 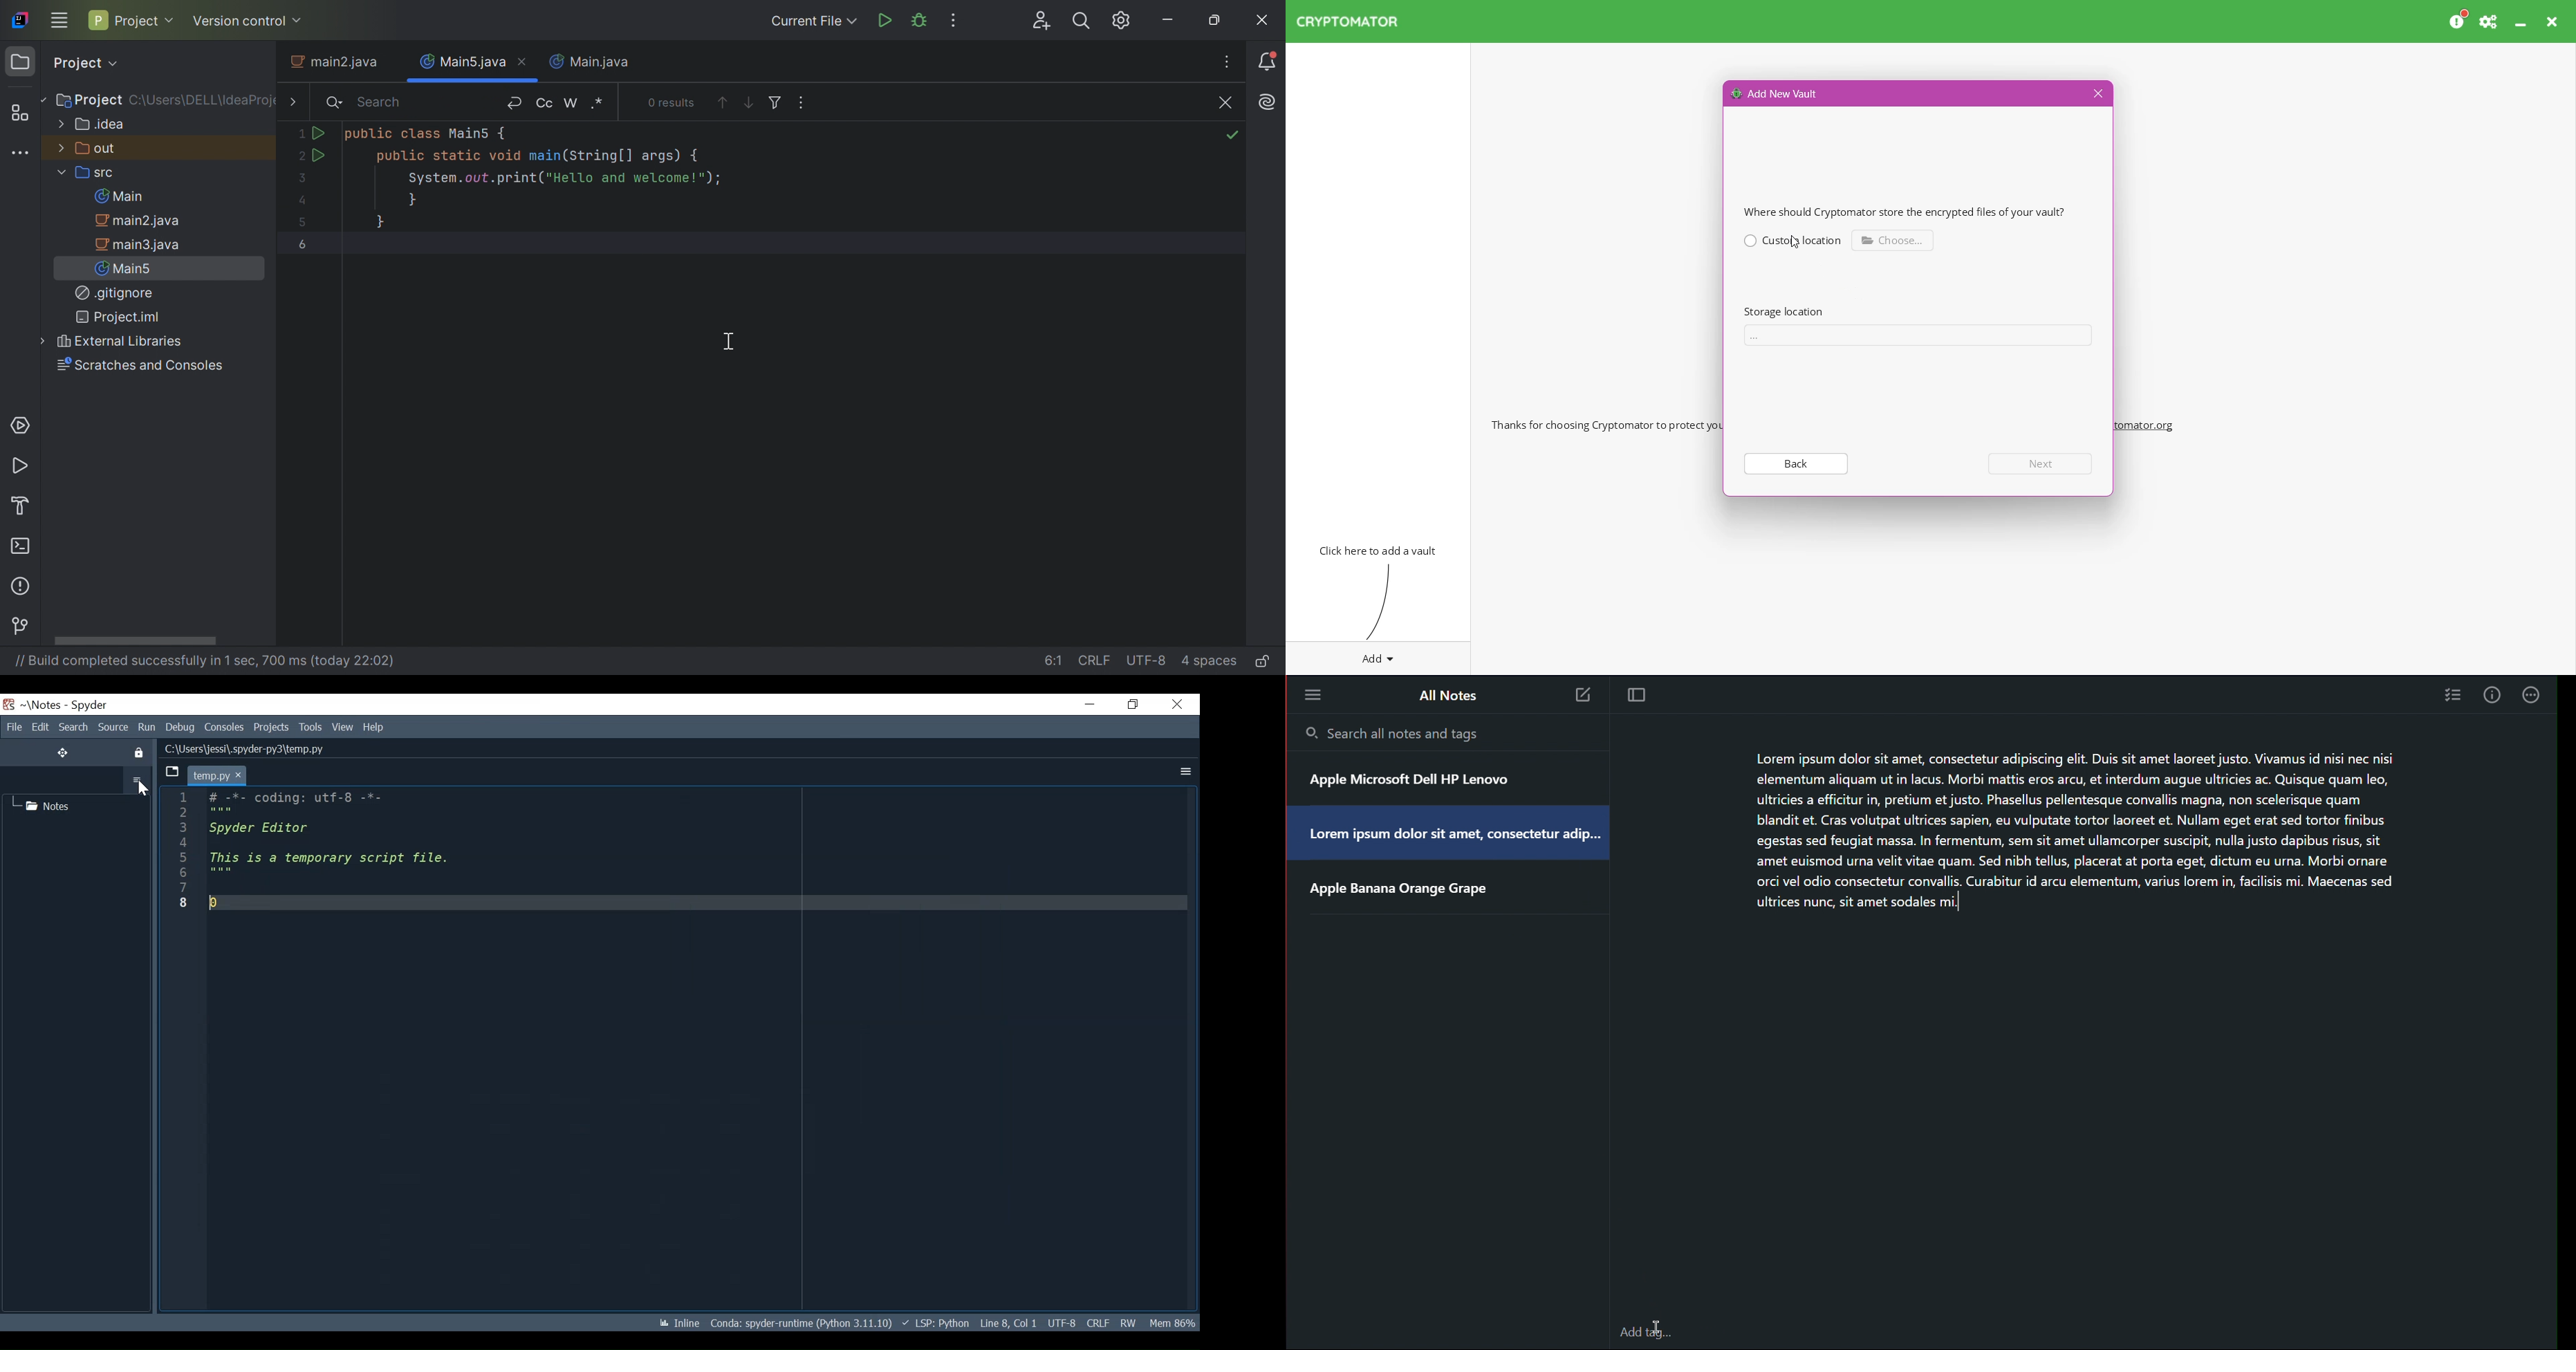 I want to click on View, so click(x=343, y=728).